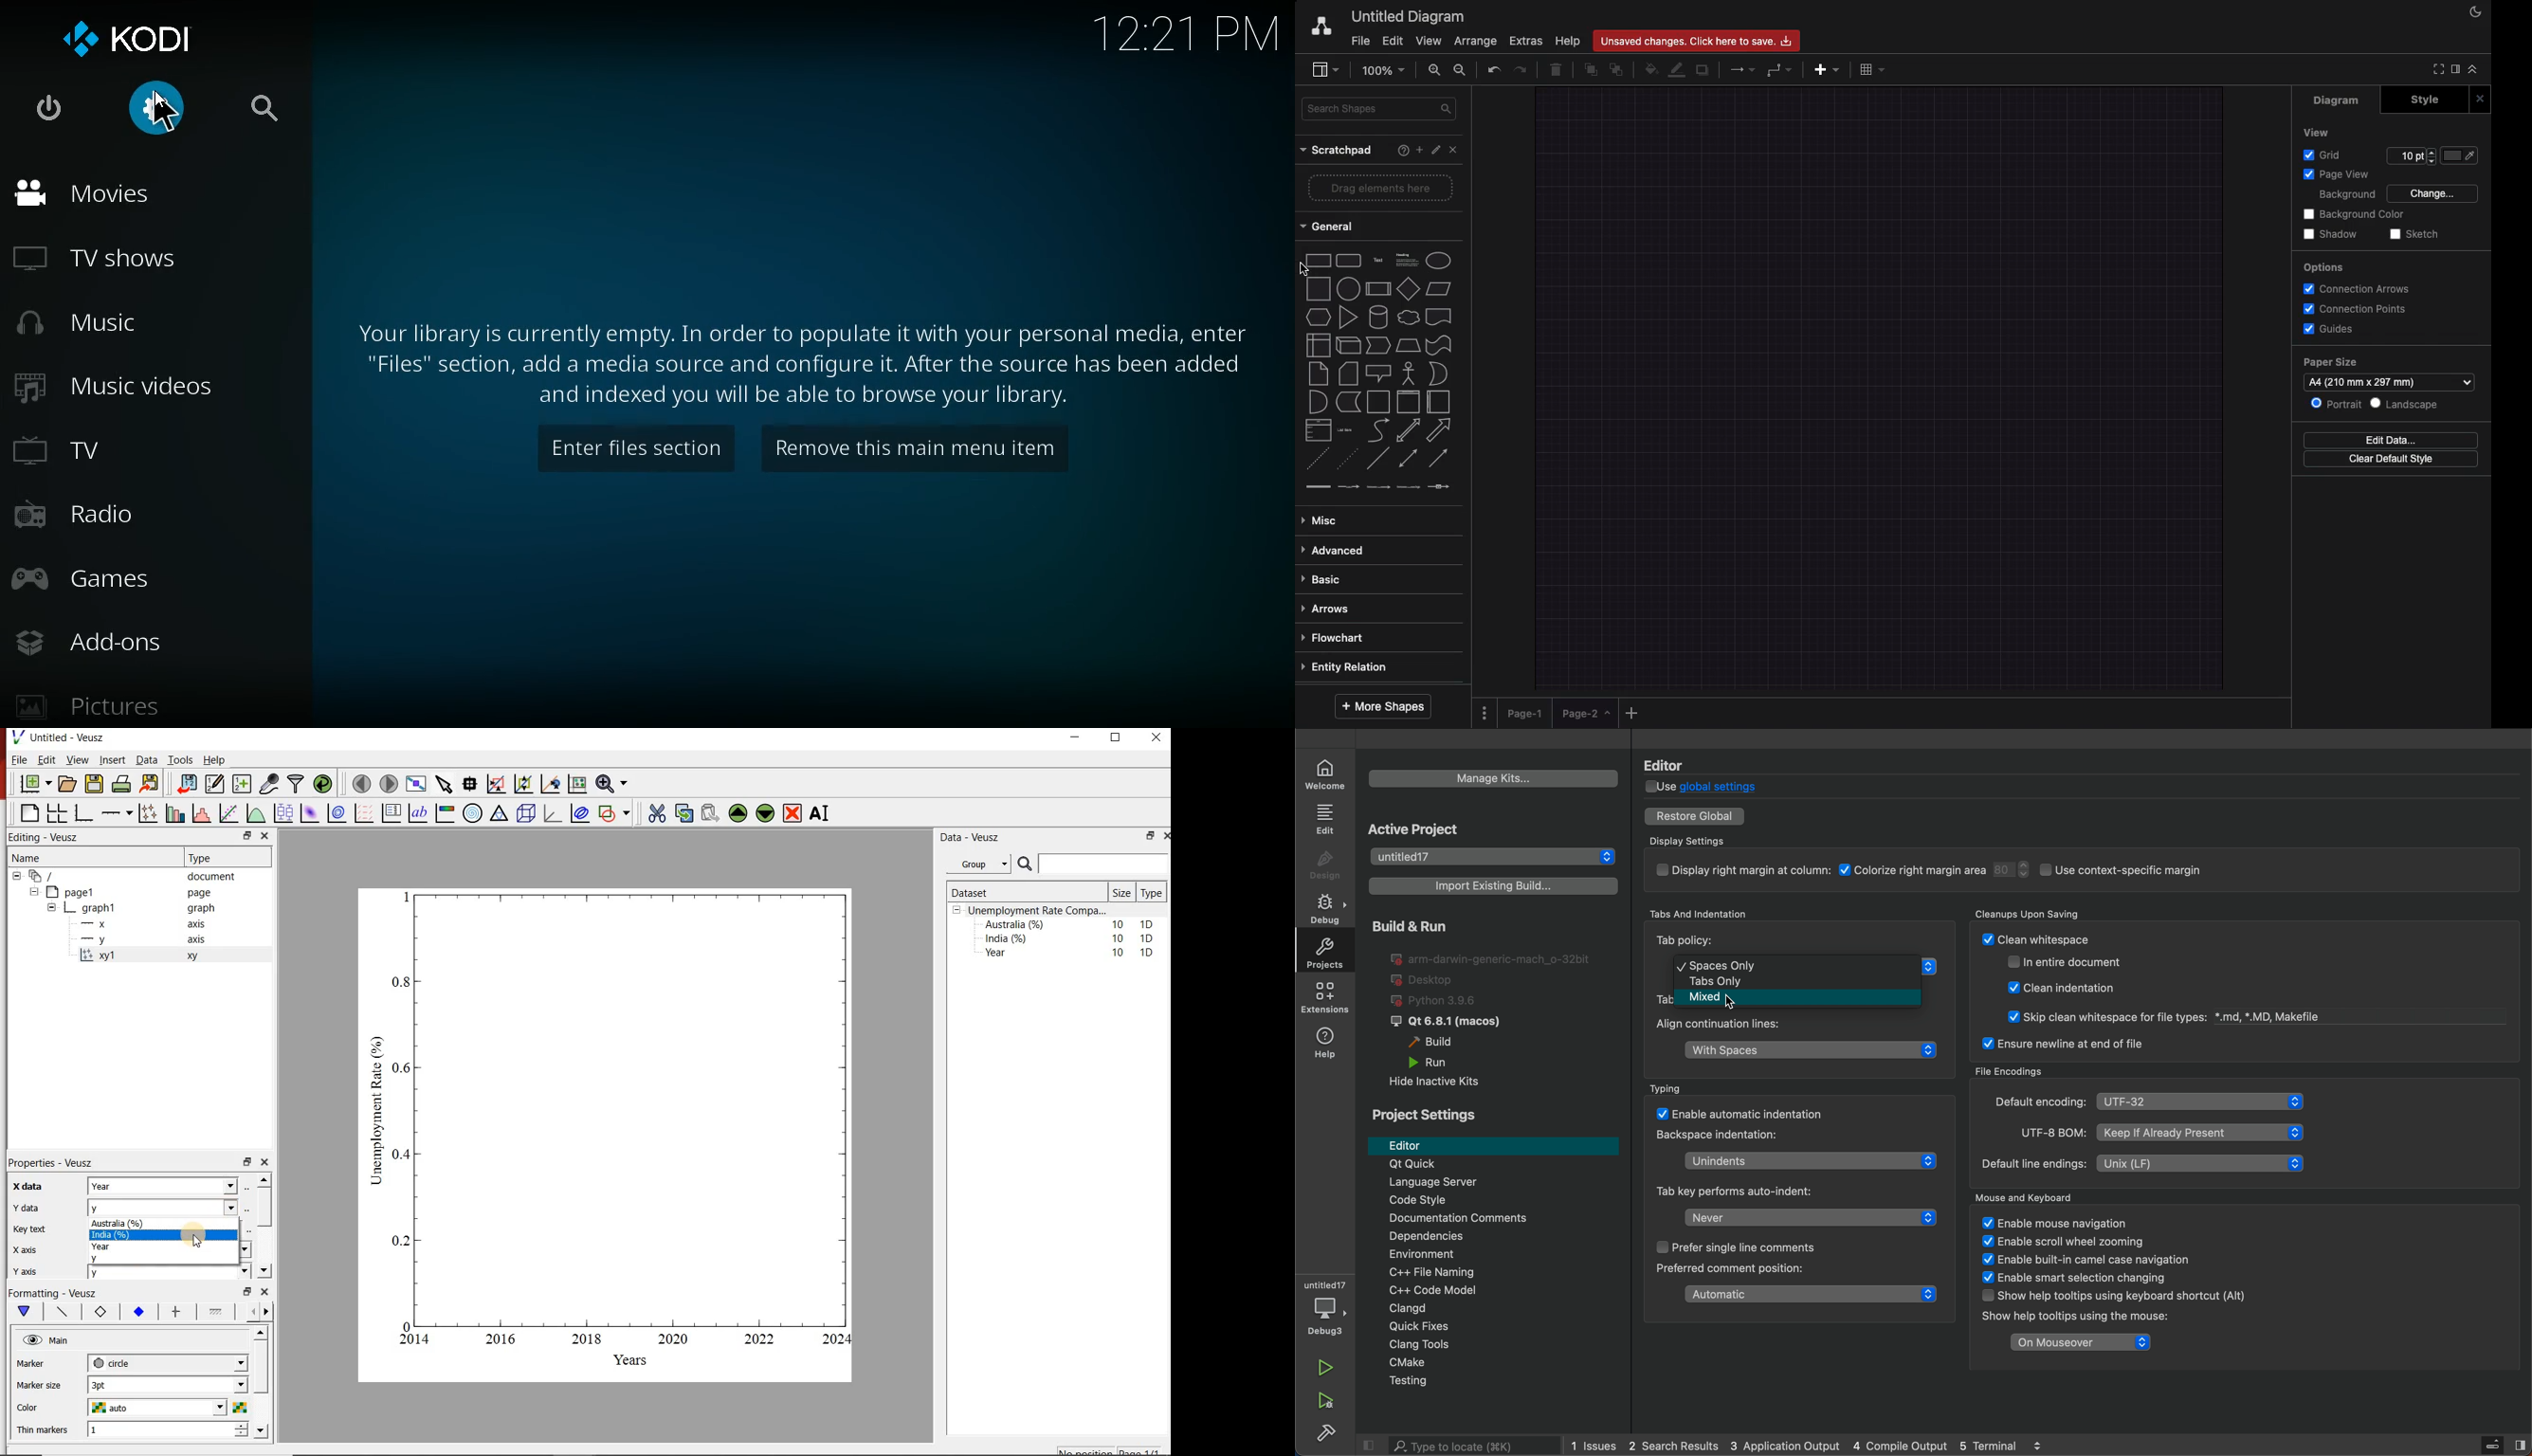  What do you see at coordinates (1317, 344) in the screenshot?
I see `internal storage` at bounding box center [1317, 344].